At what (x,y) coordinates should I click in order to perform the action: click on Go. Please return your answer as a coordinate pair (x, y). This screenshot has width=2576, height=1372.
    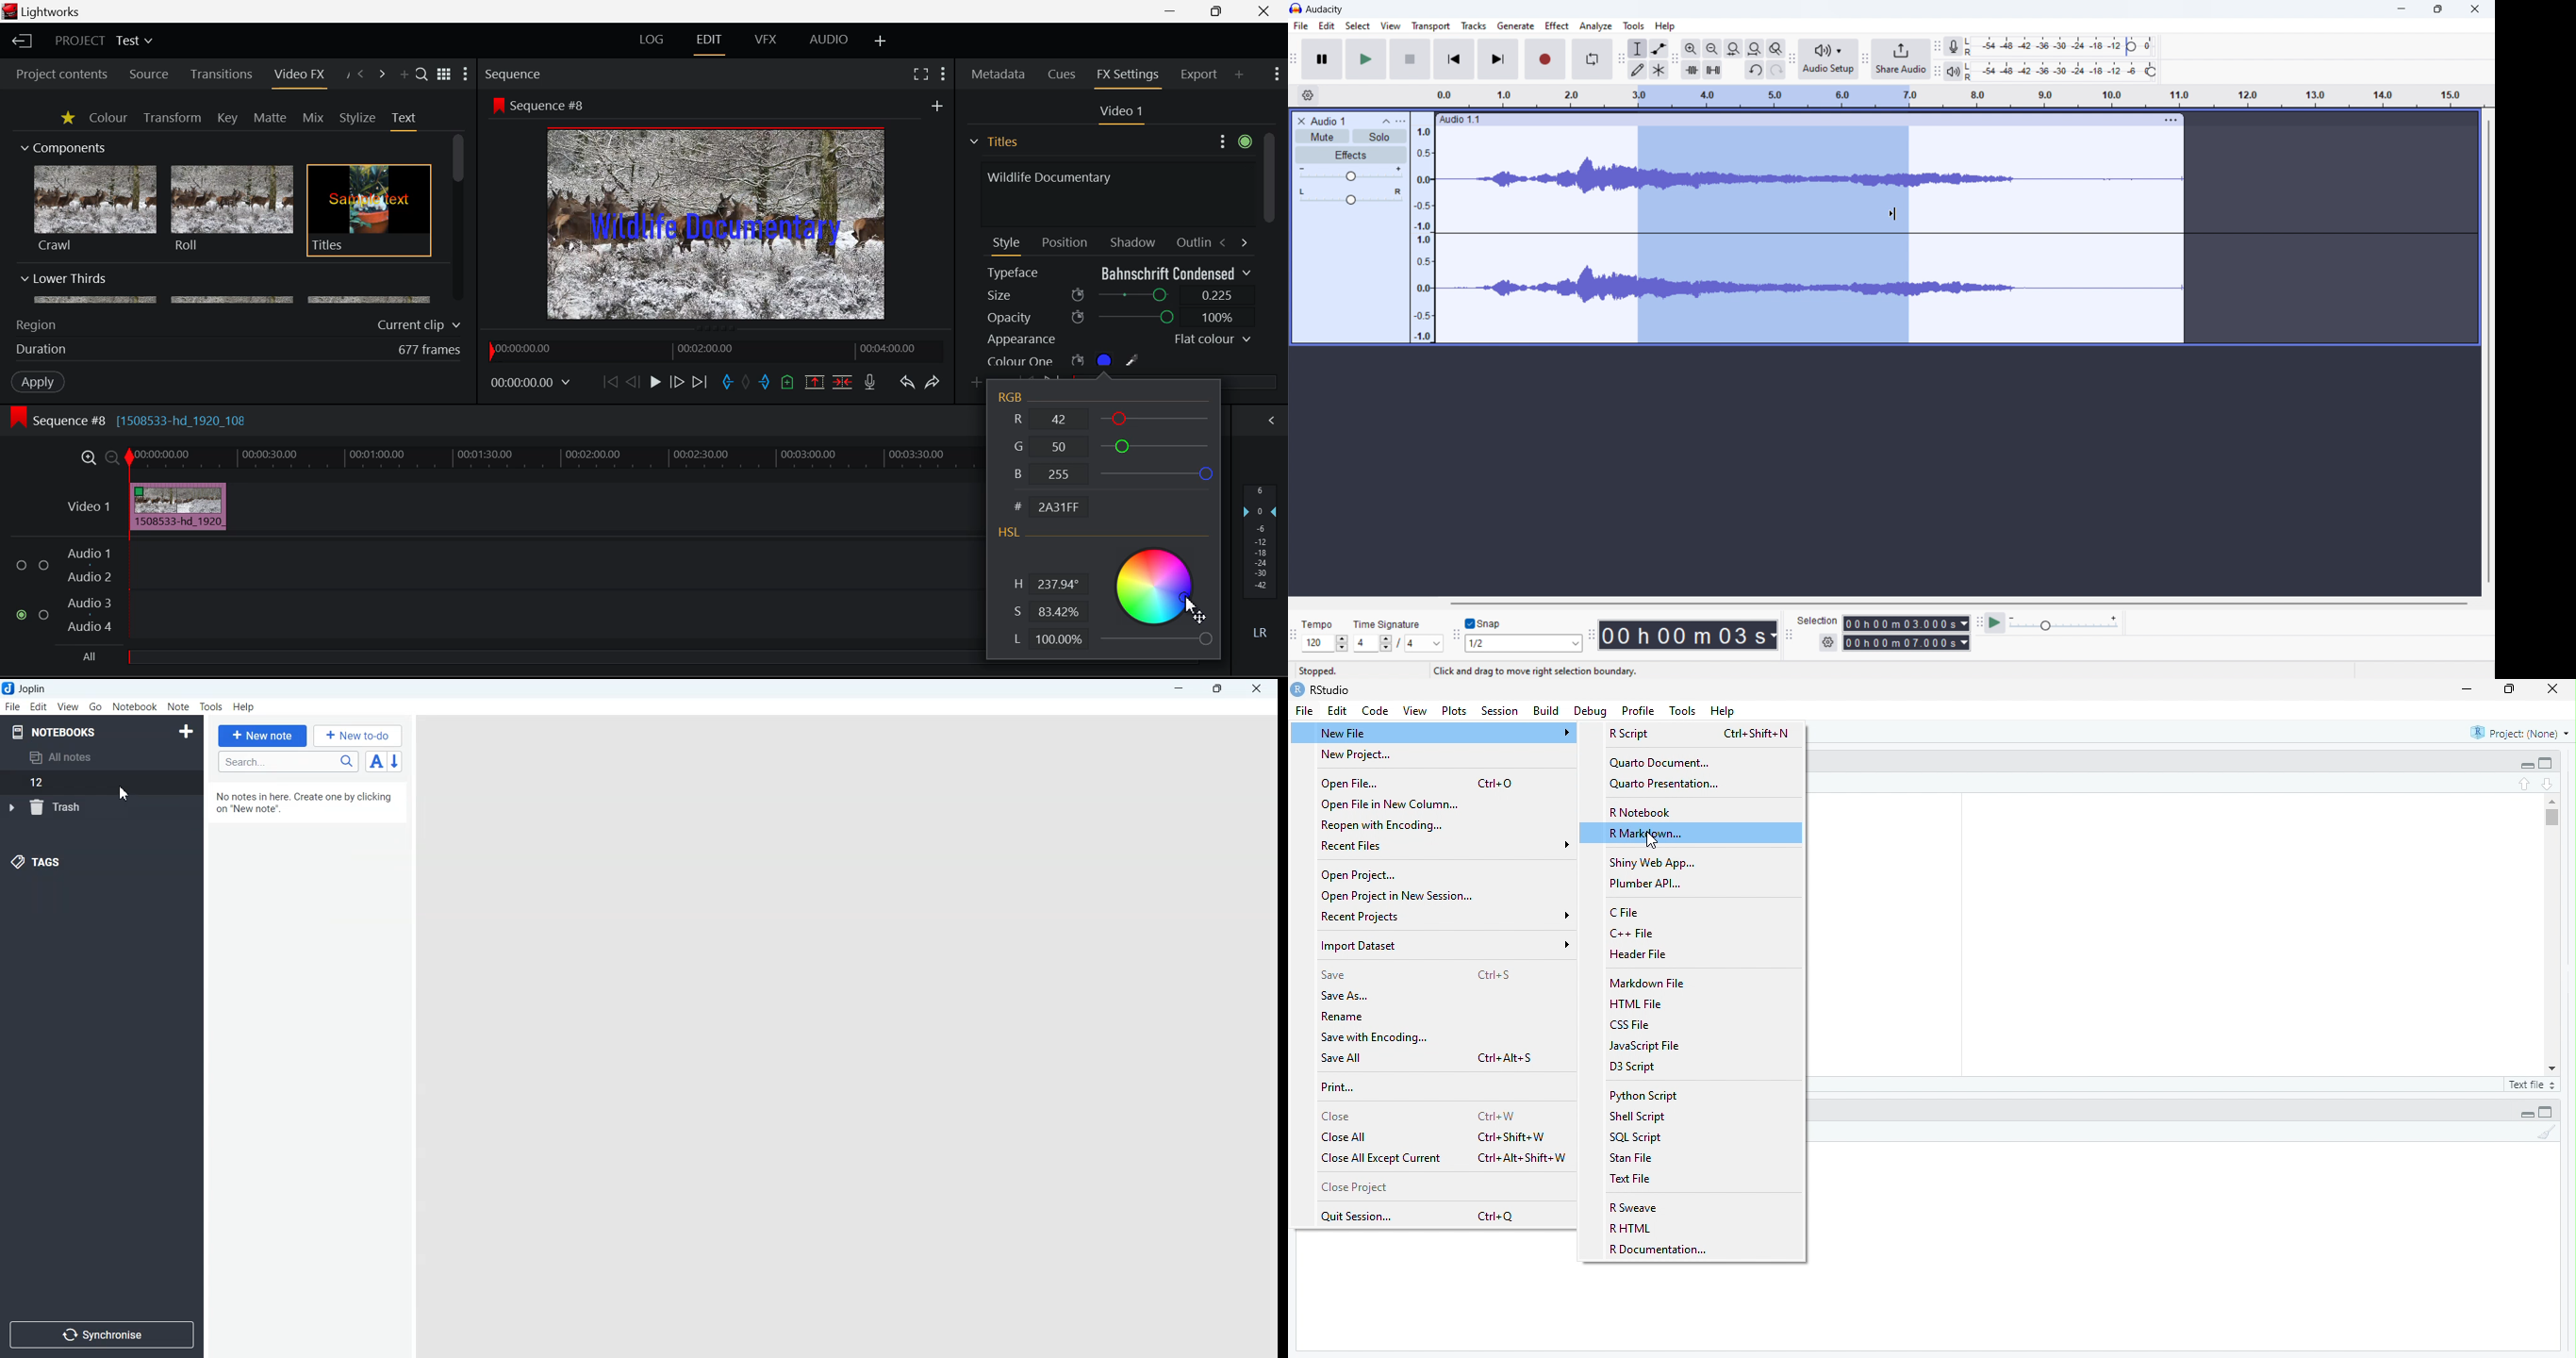
    Looking at the image, I should click on (97, 706).